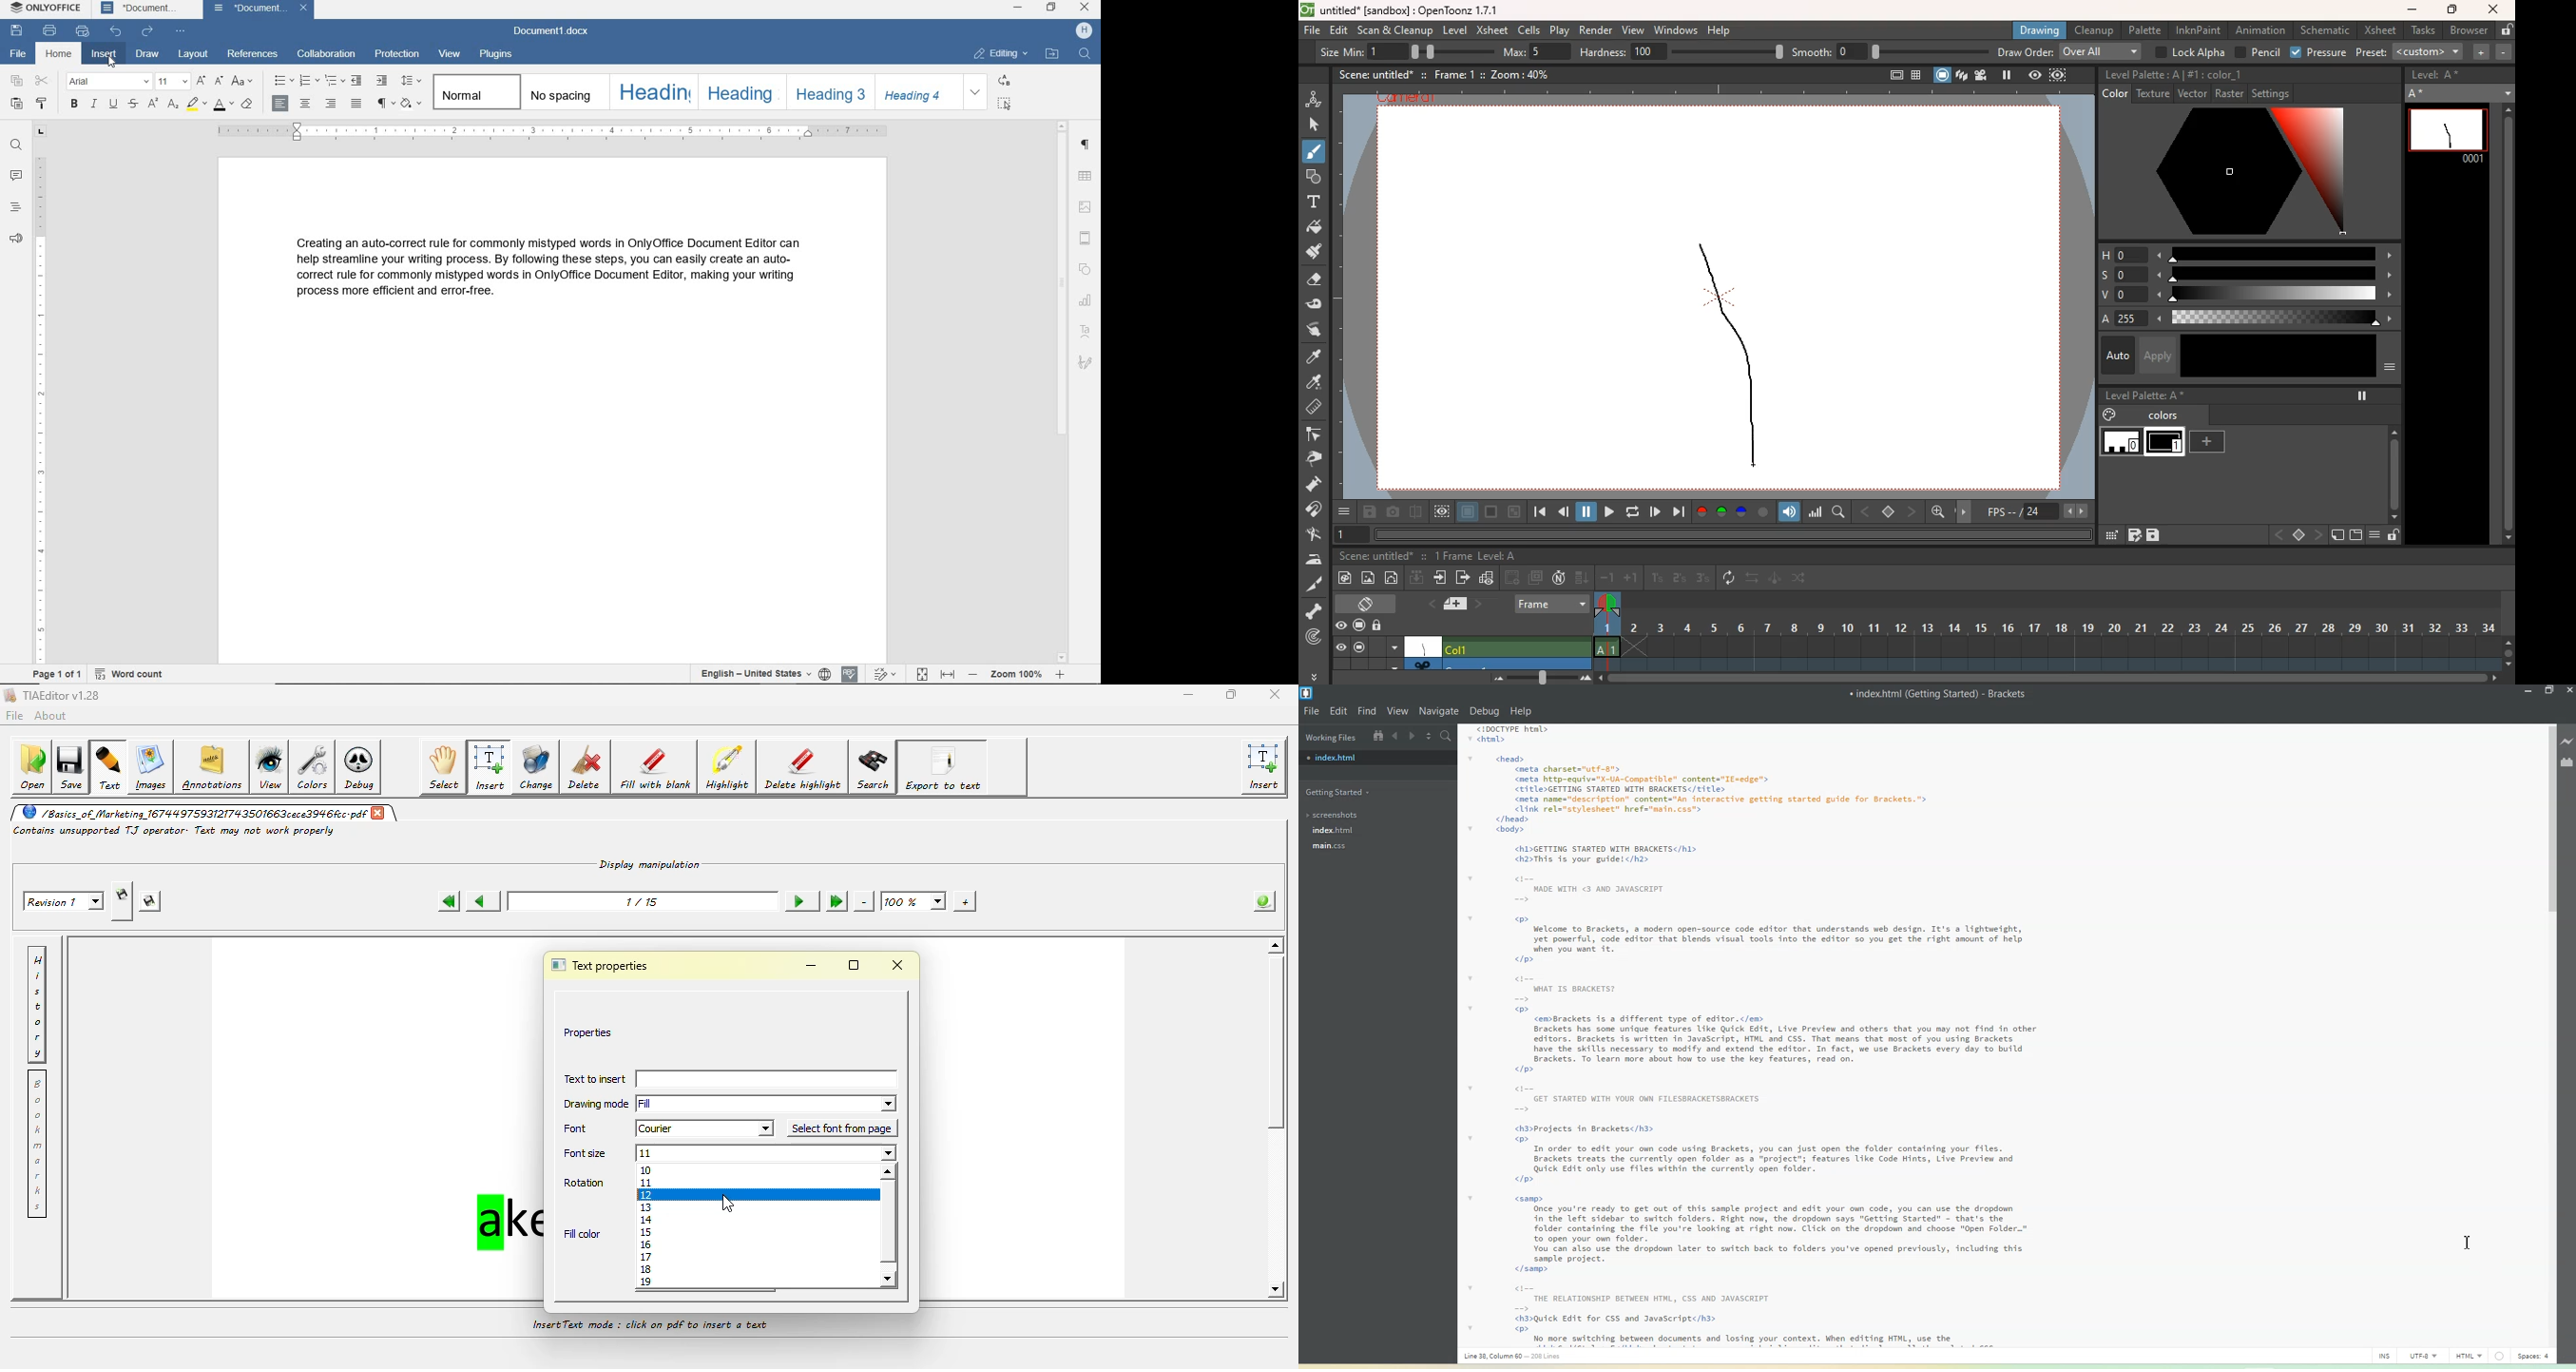 Image resolution: width=2576 pixels, height=1372 pixels. I want to click on text art, so click(1088, 331).